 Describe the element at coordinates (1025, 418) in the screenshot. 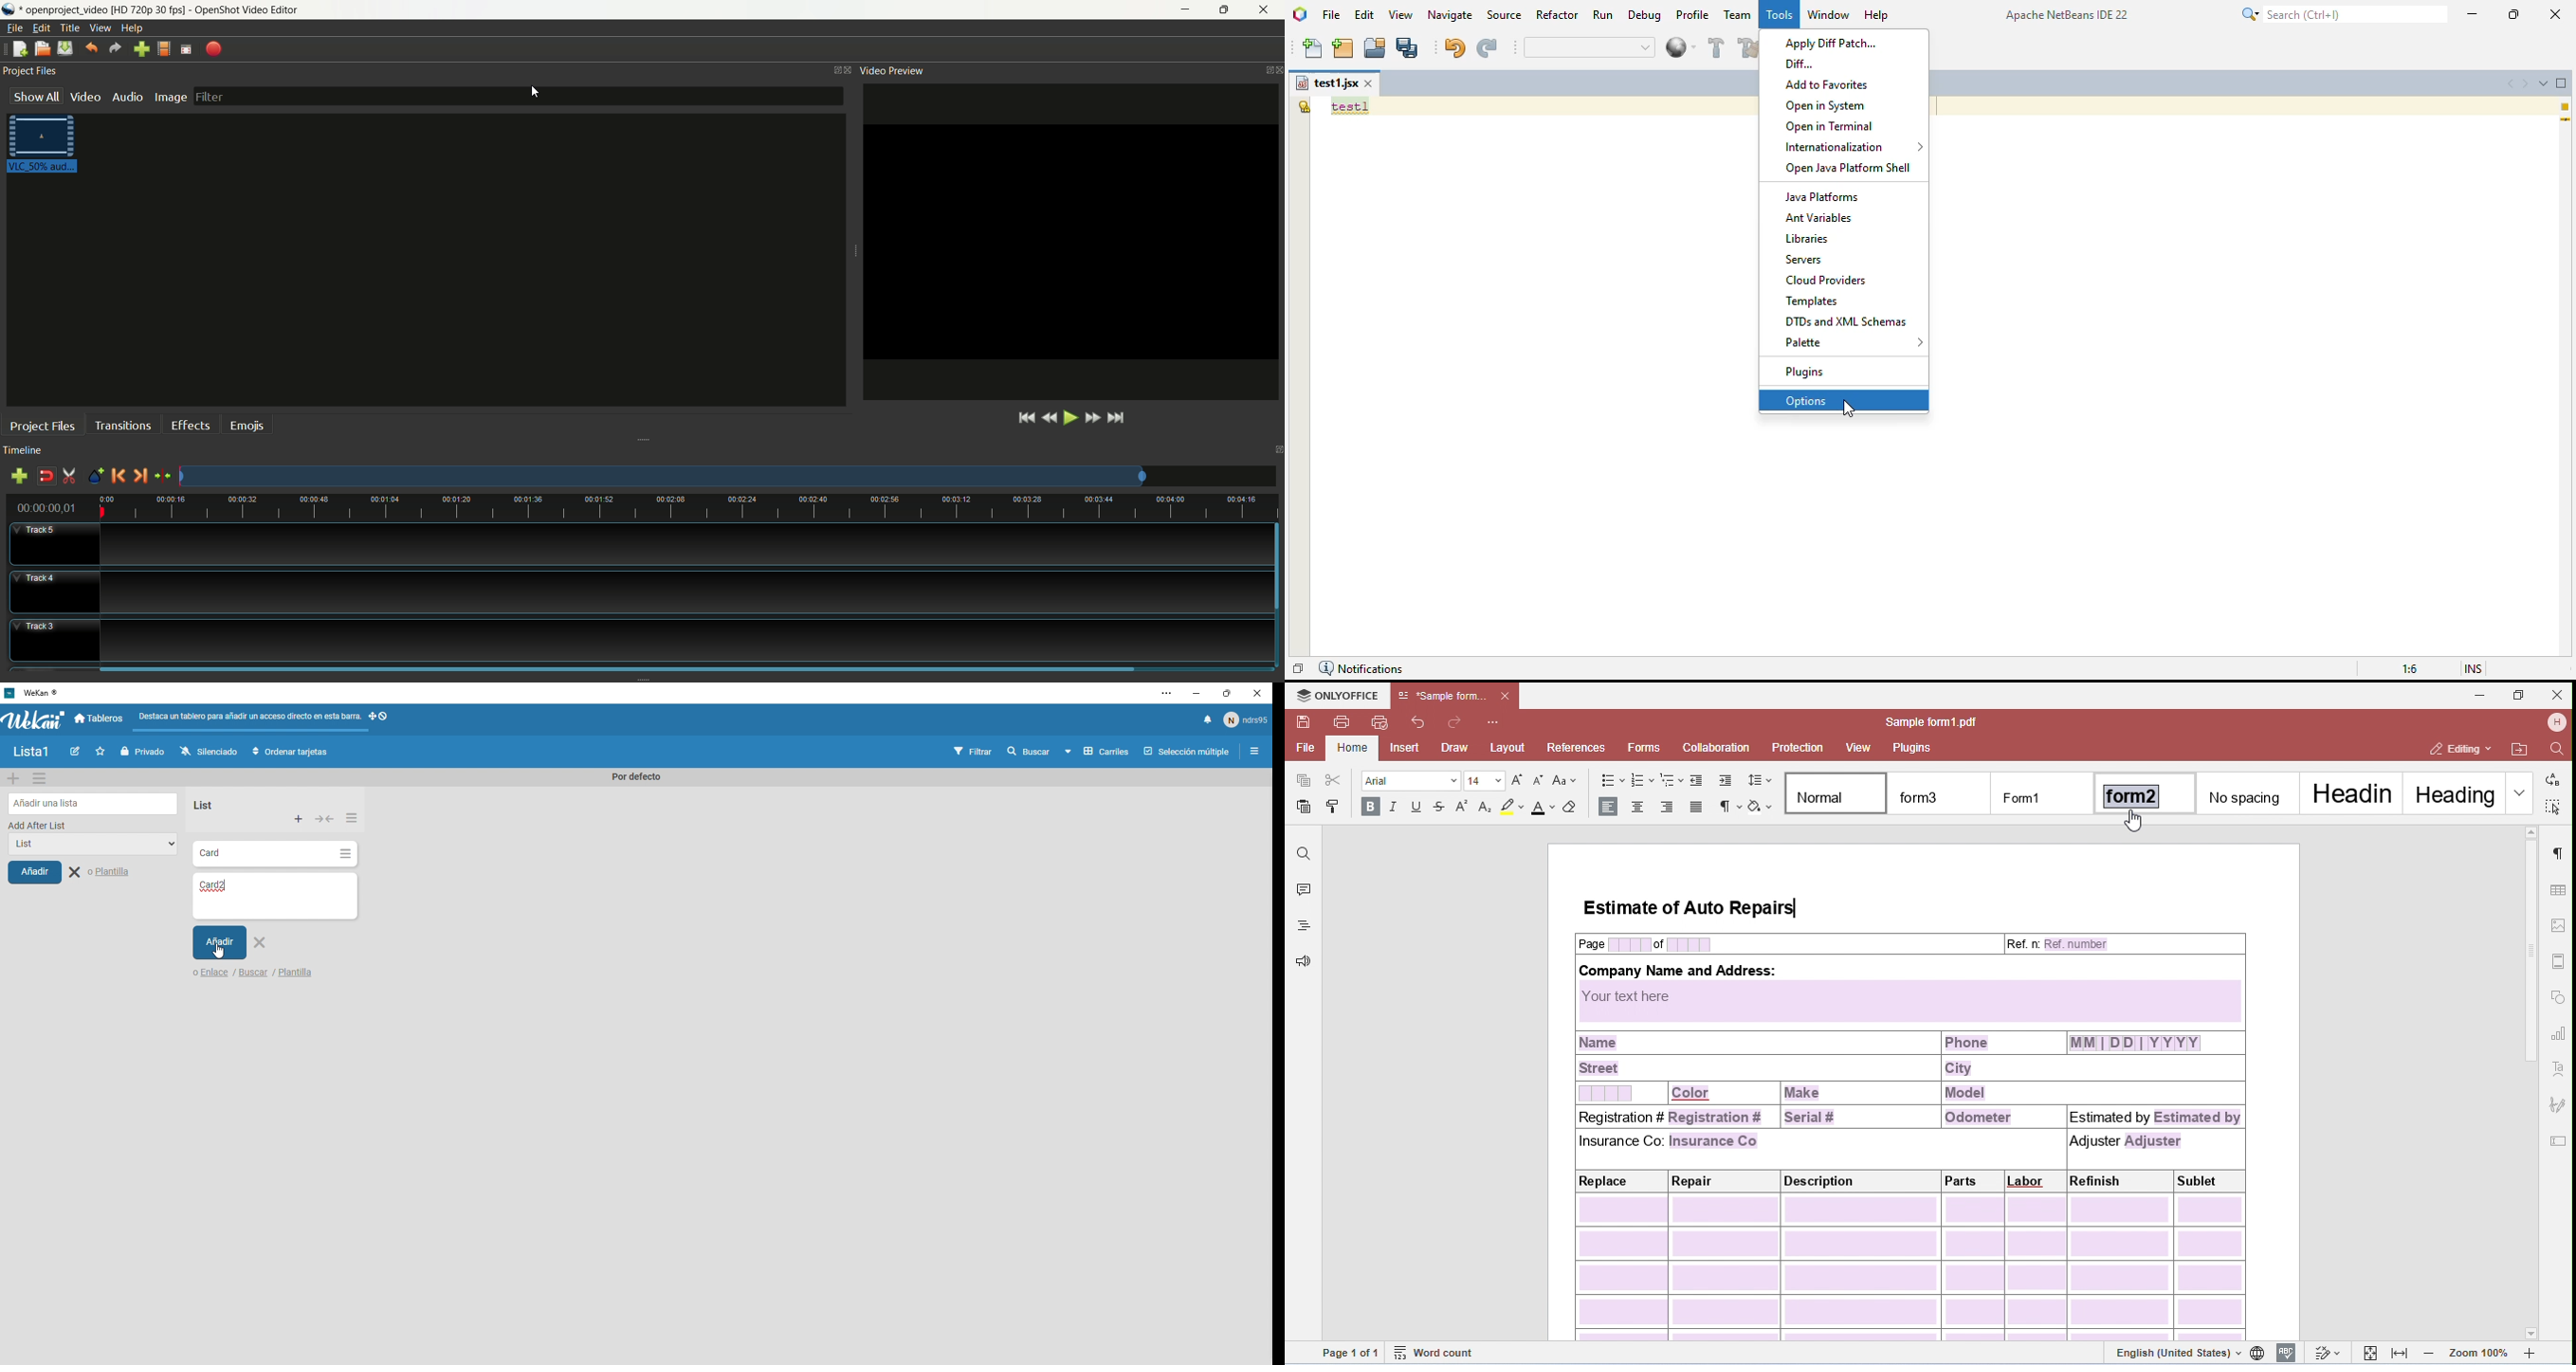

I see `jump to start` at that location.